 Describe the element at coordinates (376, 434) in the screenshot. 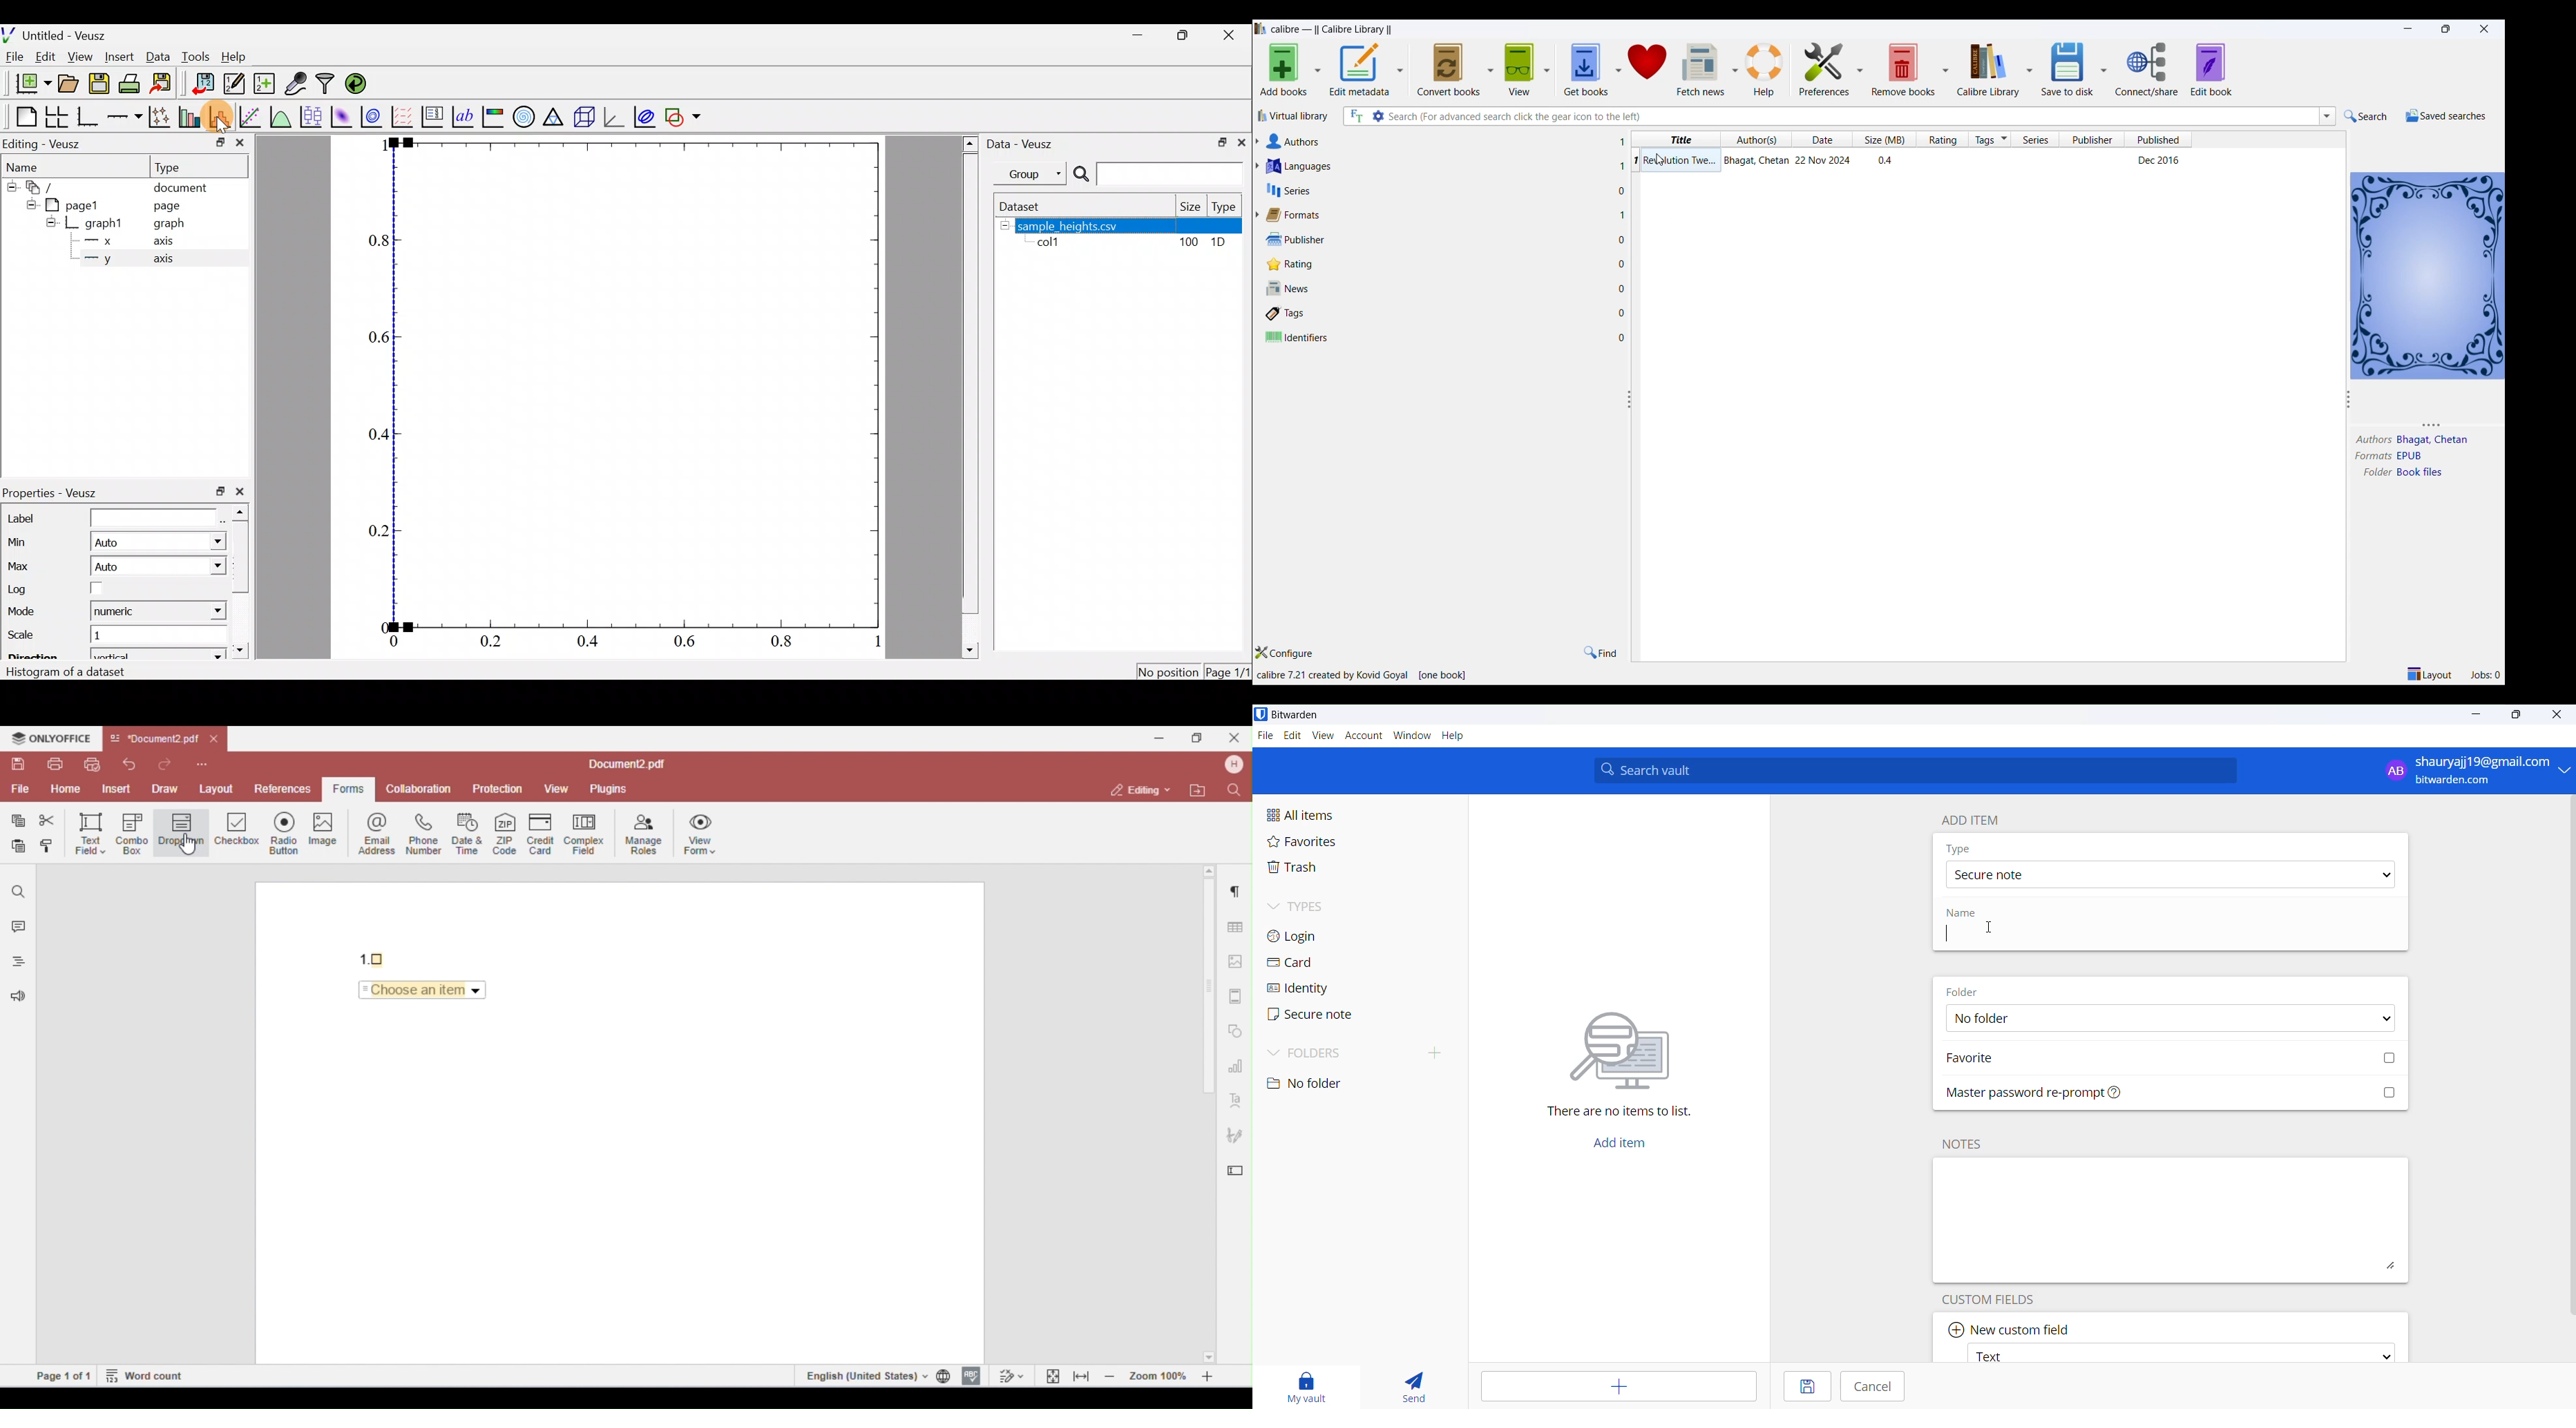

I see `0.4` at that location.